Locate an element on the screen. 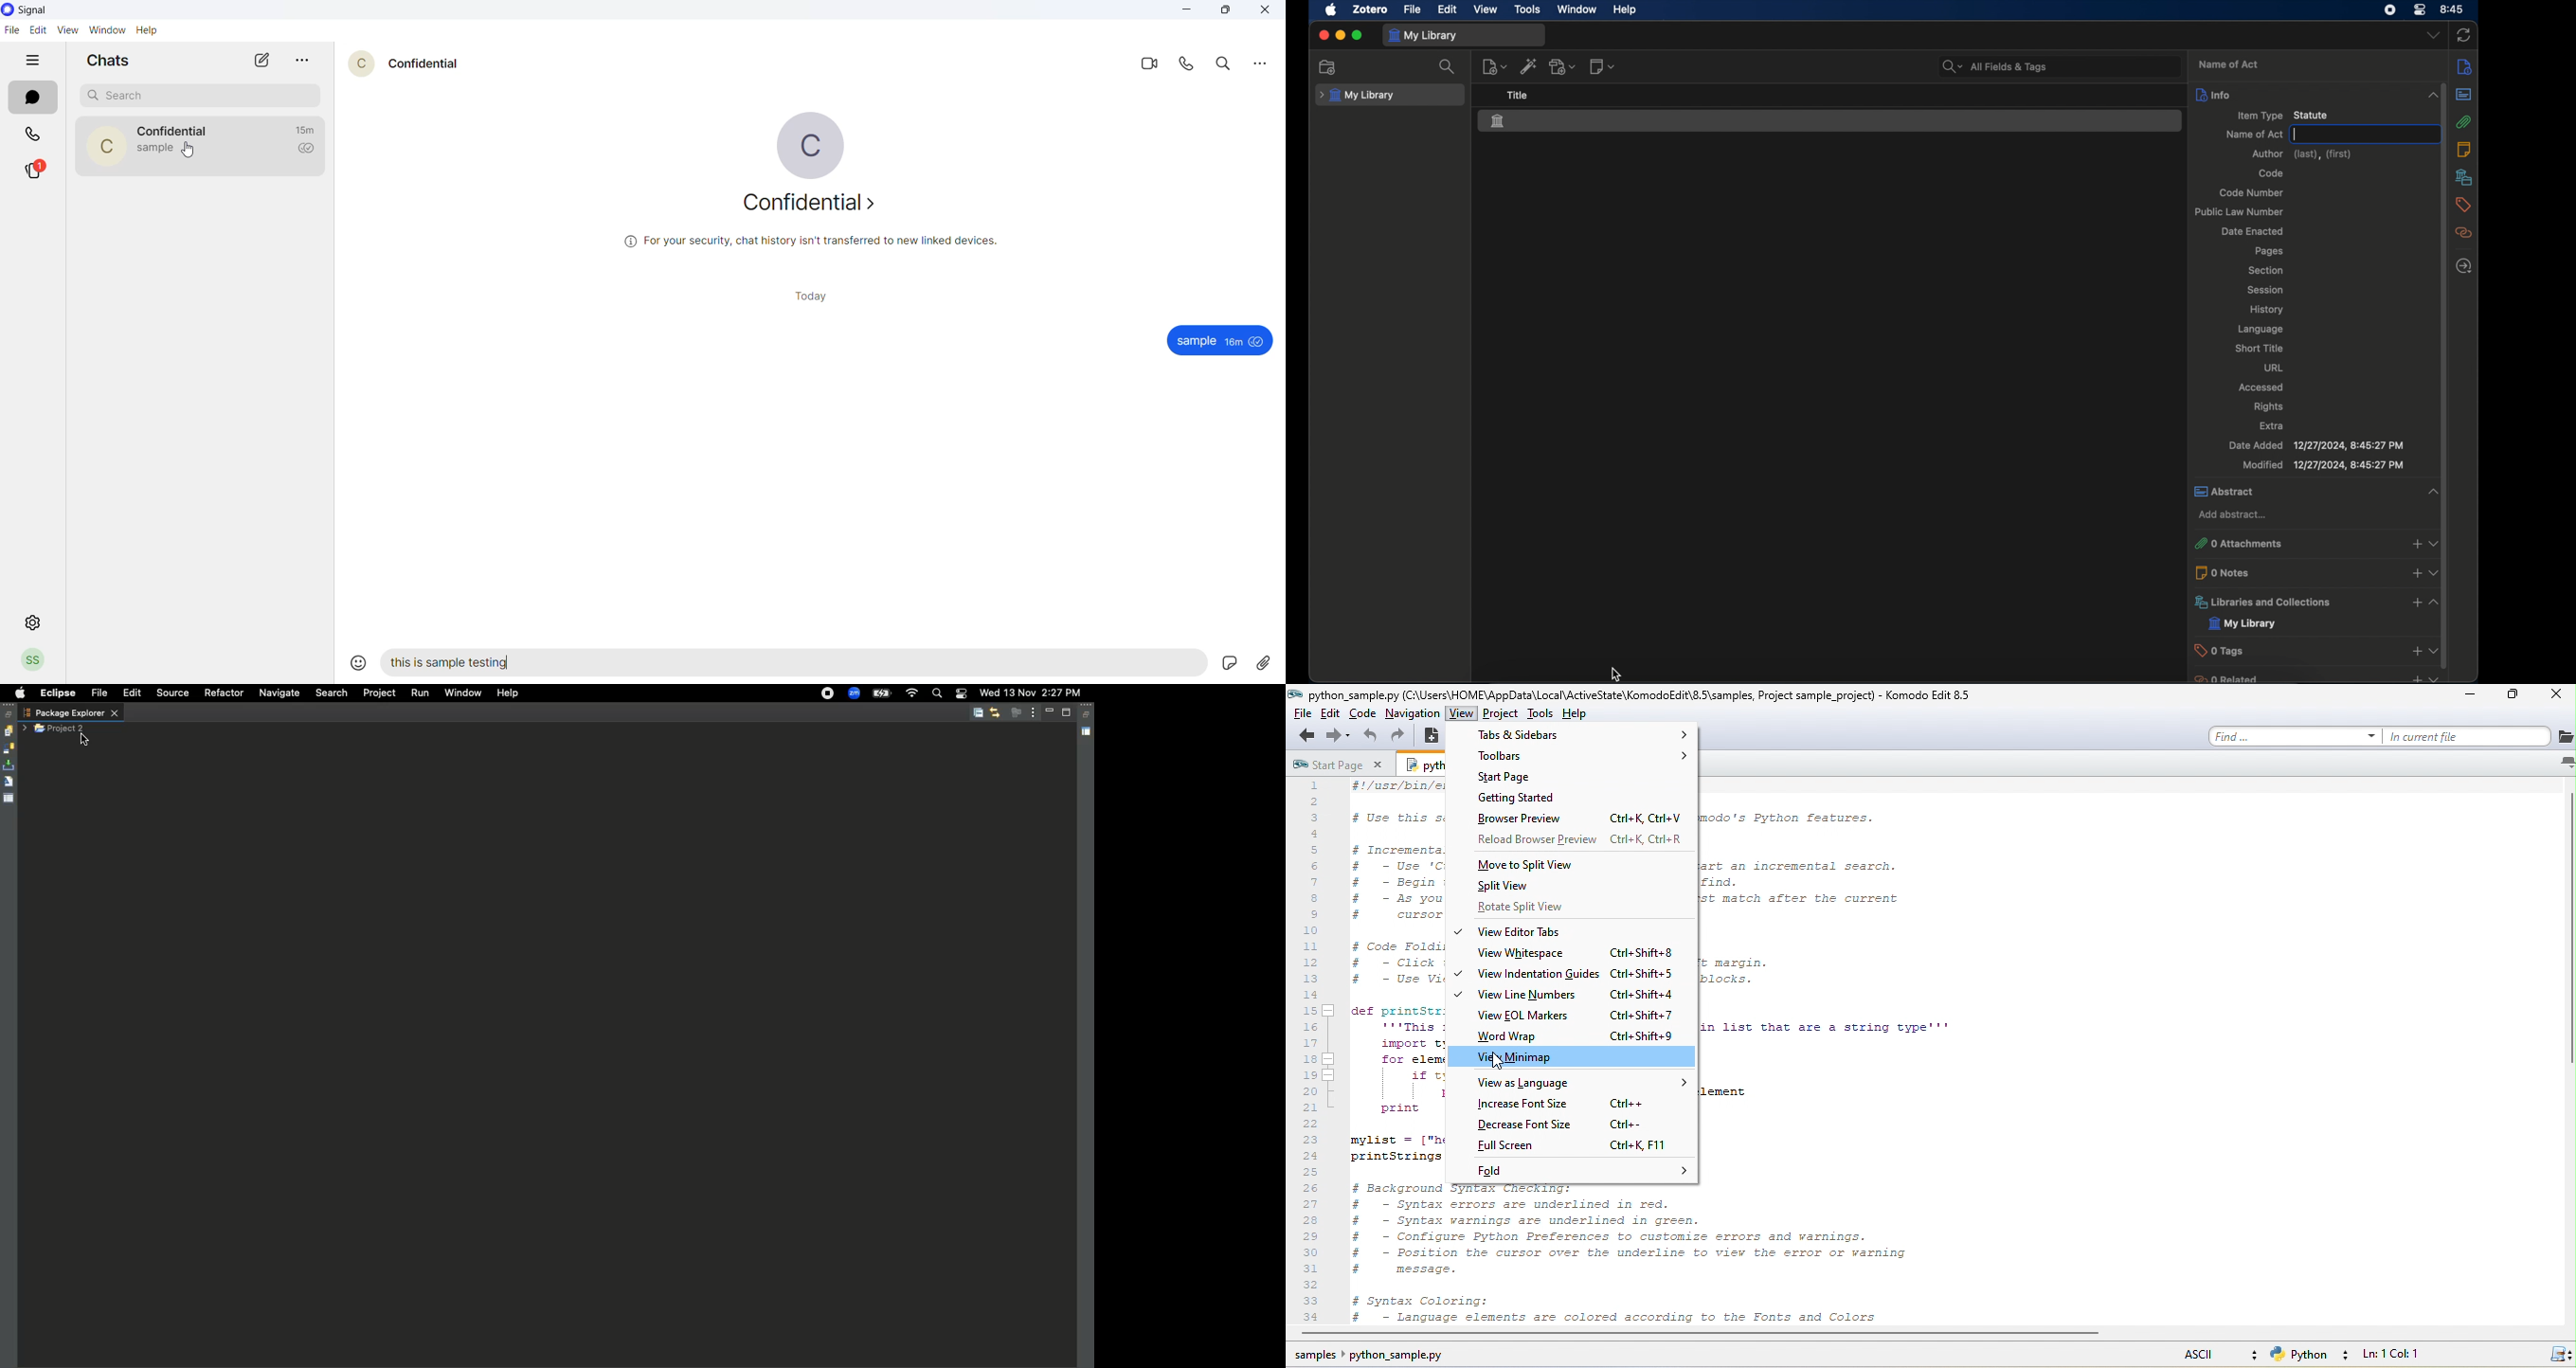 This screenshot has width=2576, height=1372. code is located at coordinates (2271, 173).